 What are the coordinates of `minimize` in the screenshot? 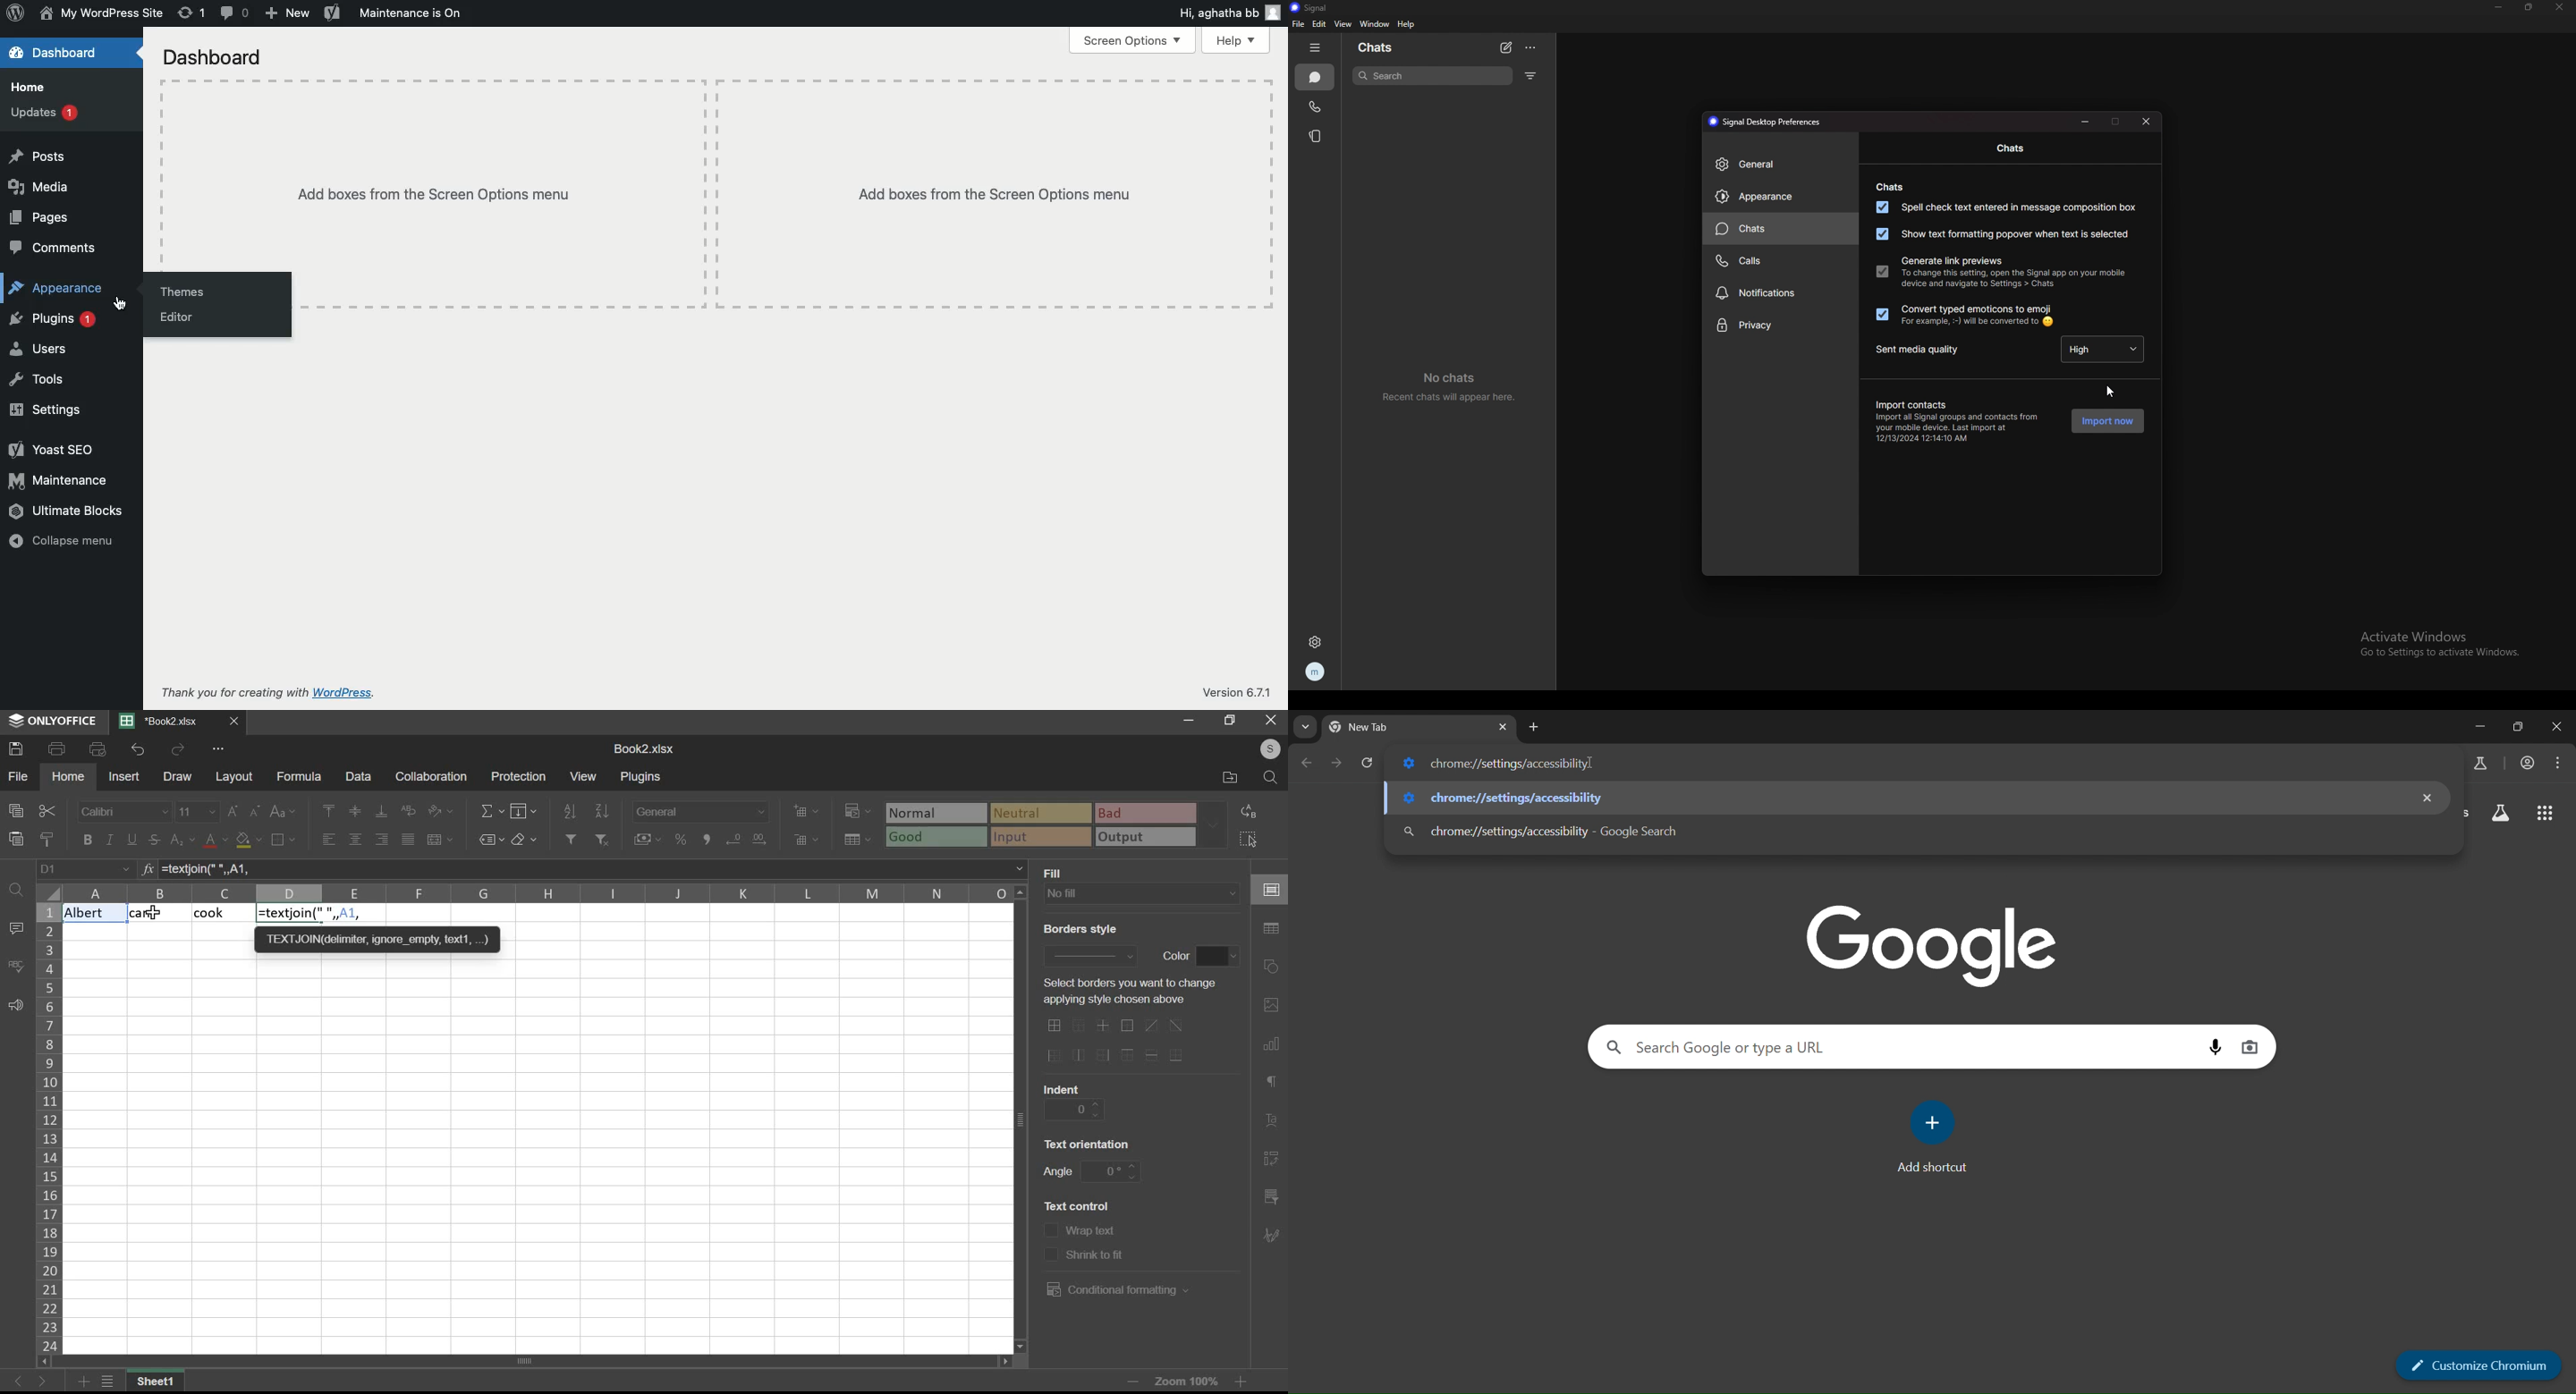 It's located at (1190, 719).